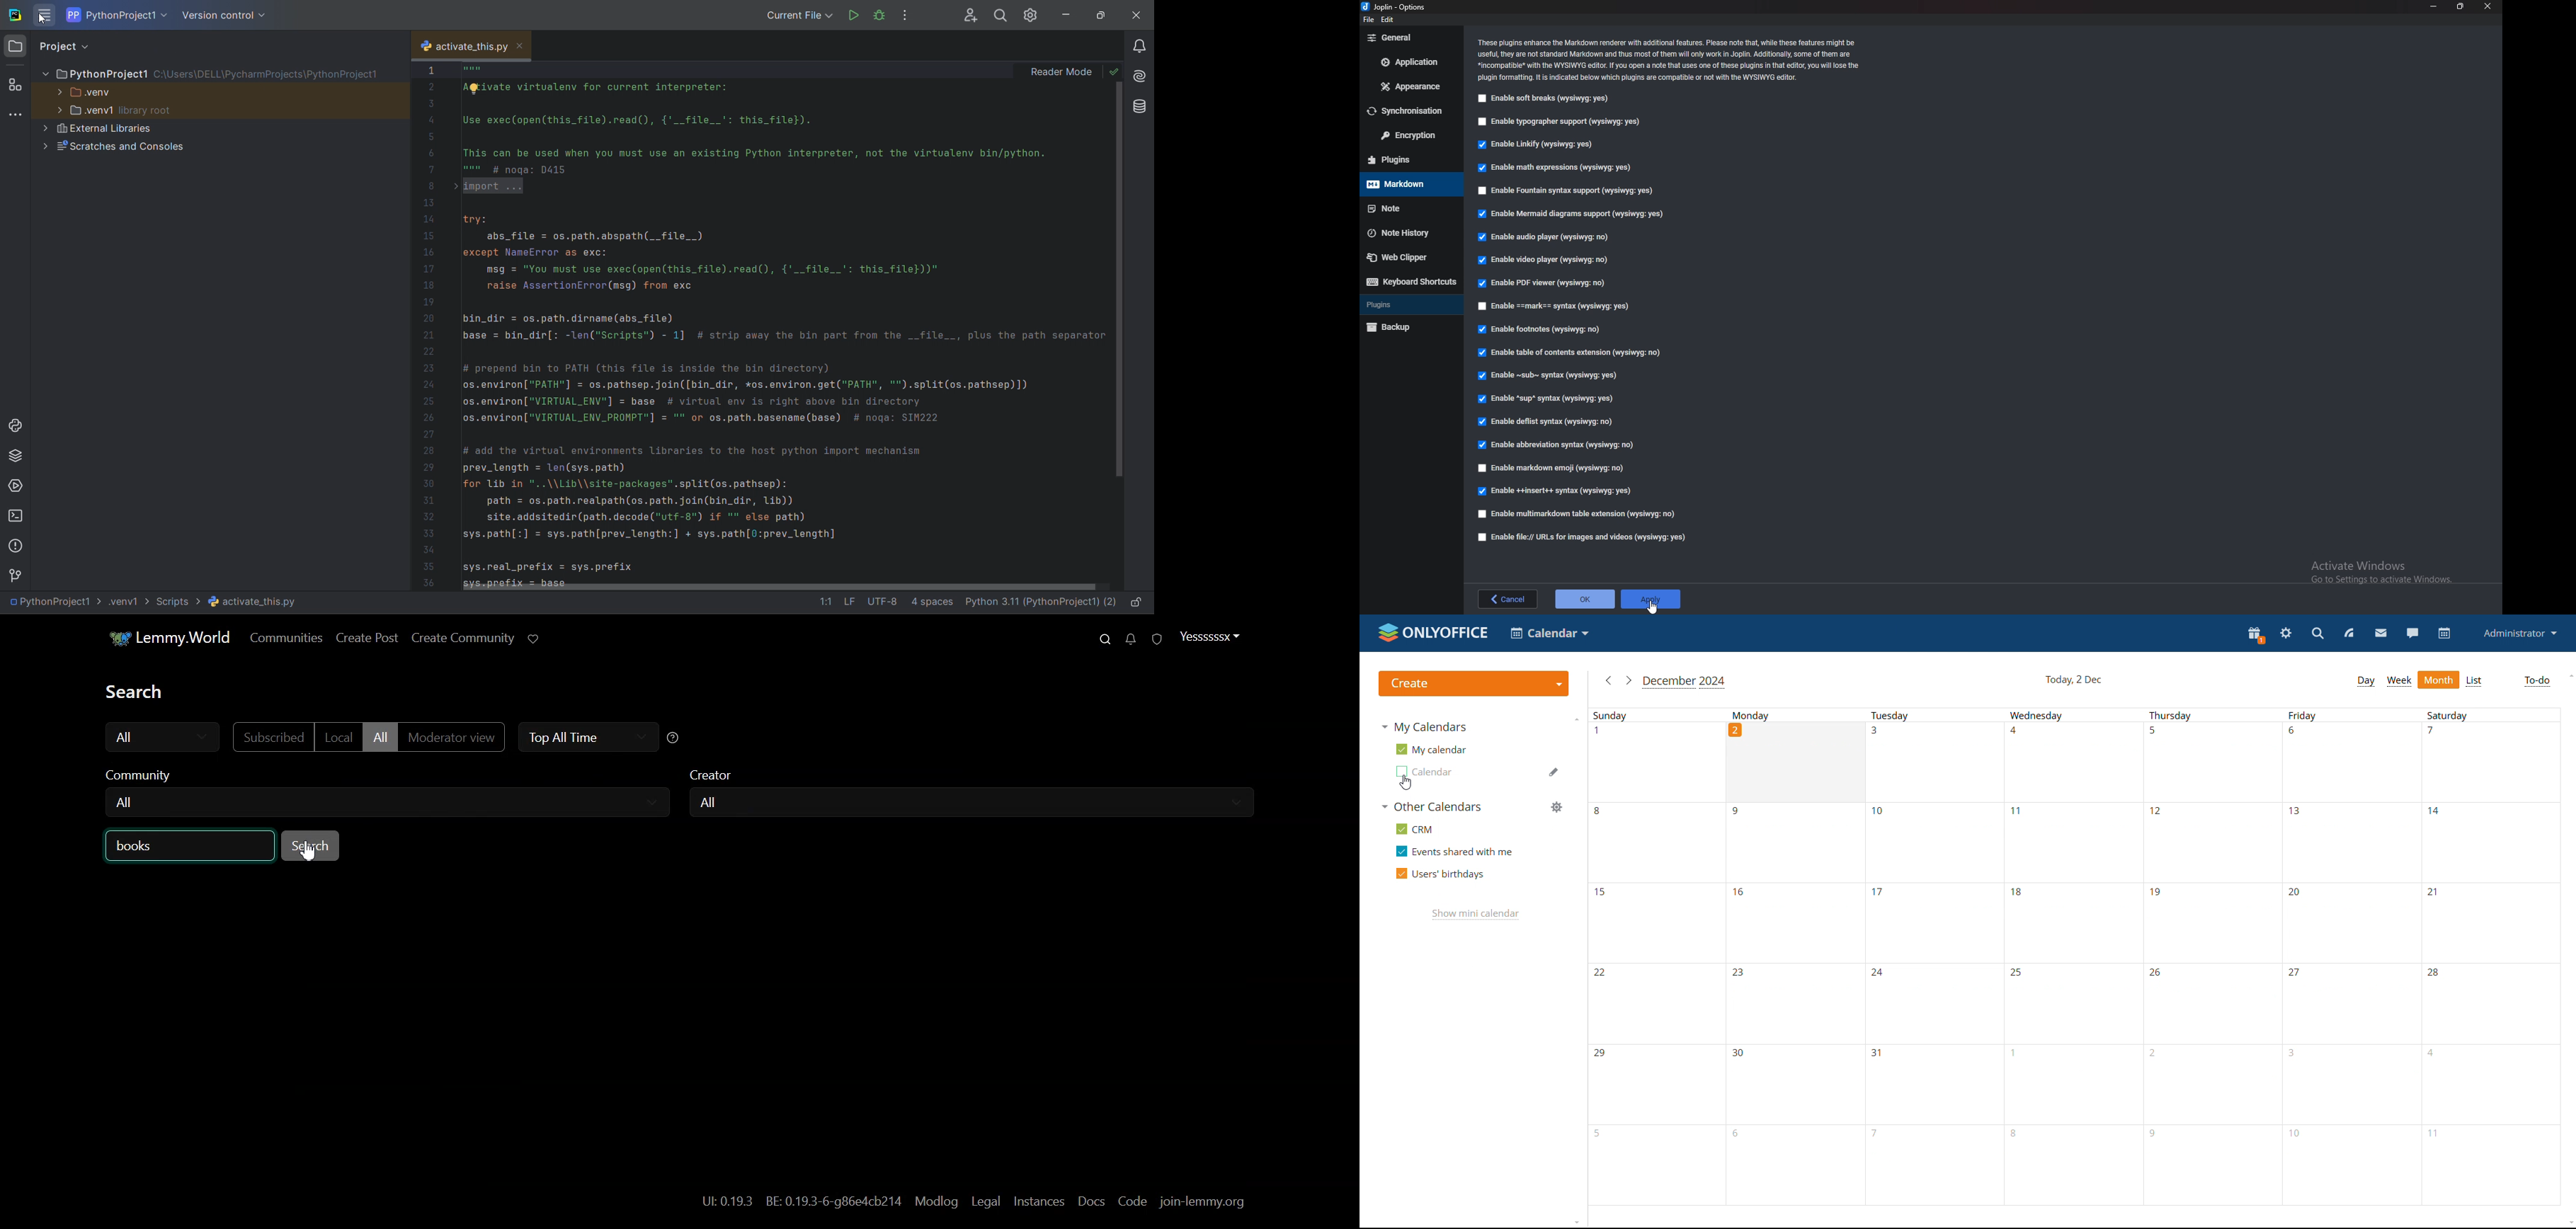 The image size is (2576, 1232). Describe the element at coordinates (1388, 21) in the screenshot. I see `edit` at that location.